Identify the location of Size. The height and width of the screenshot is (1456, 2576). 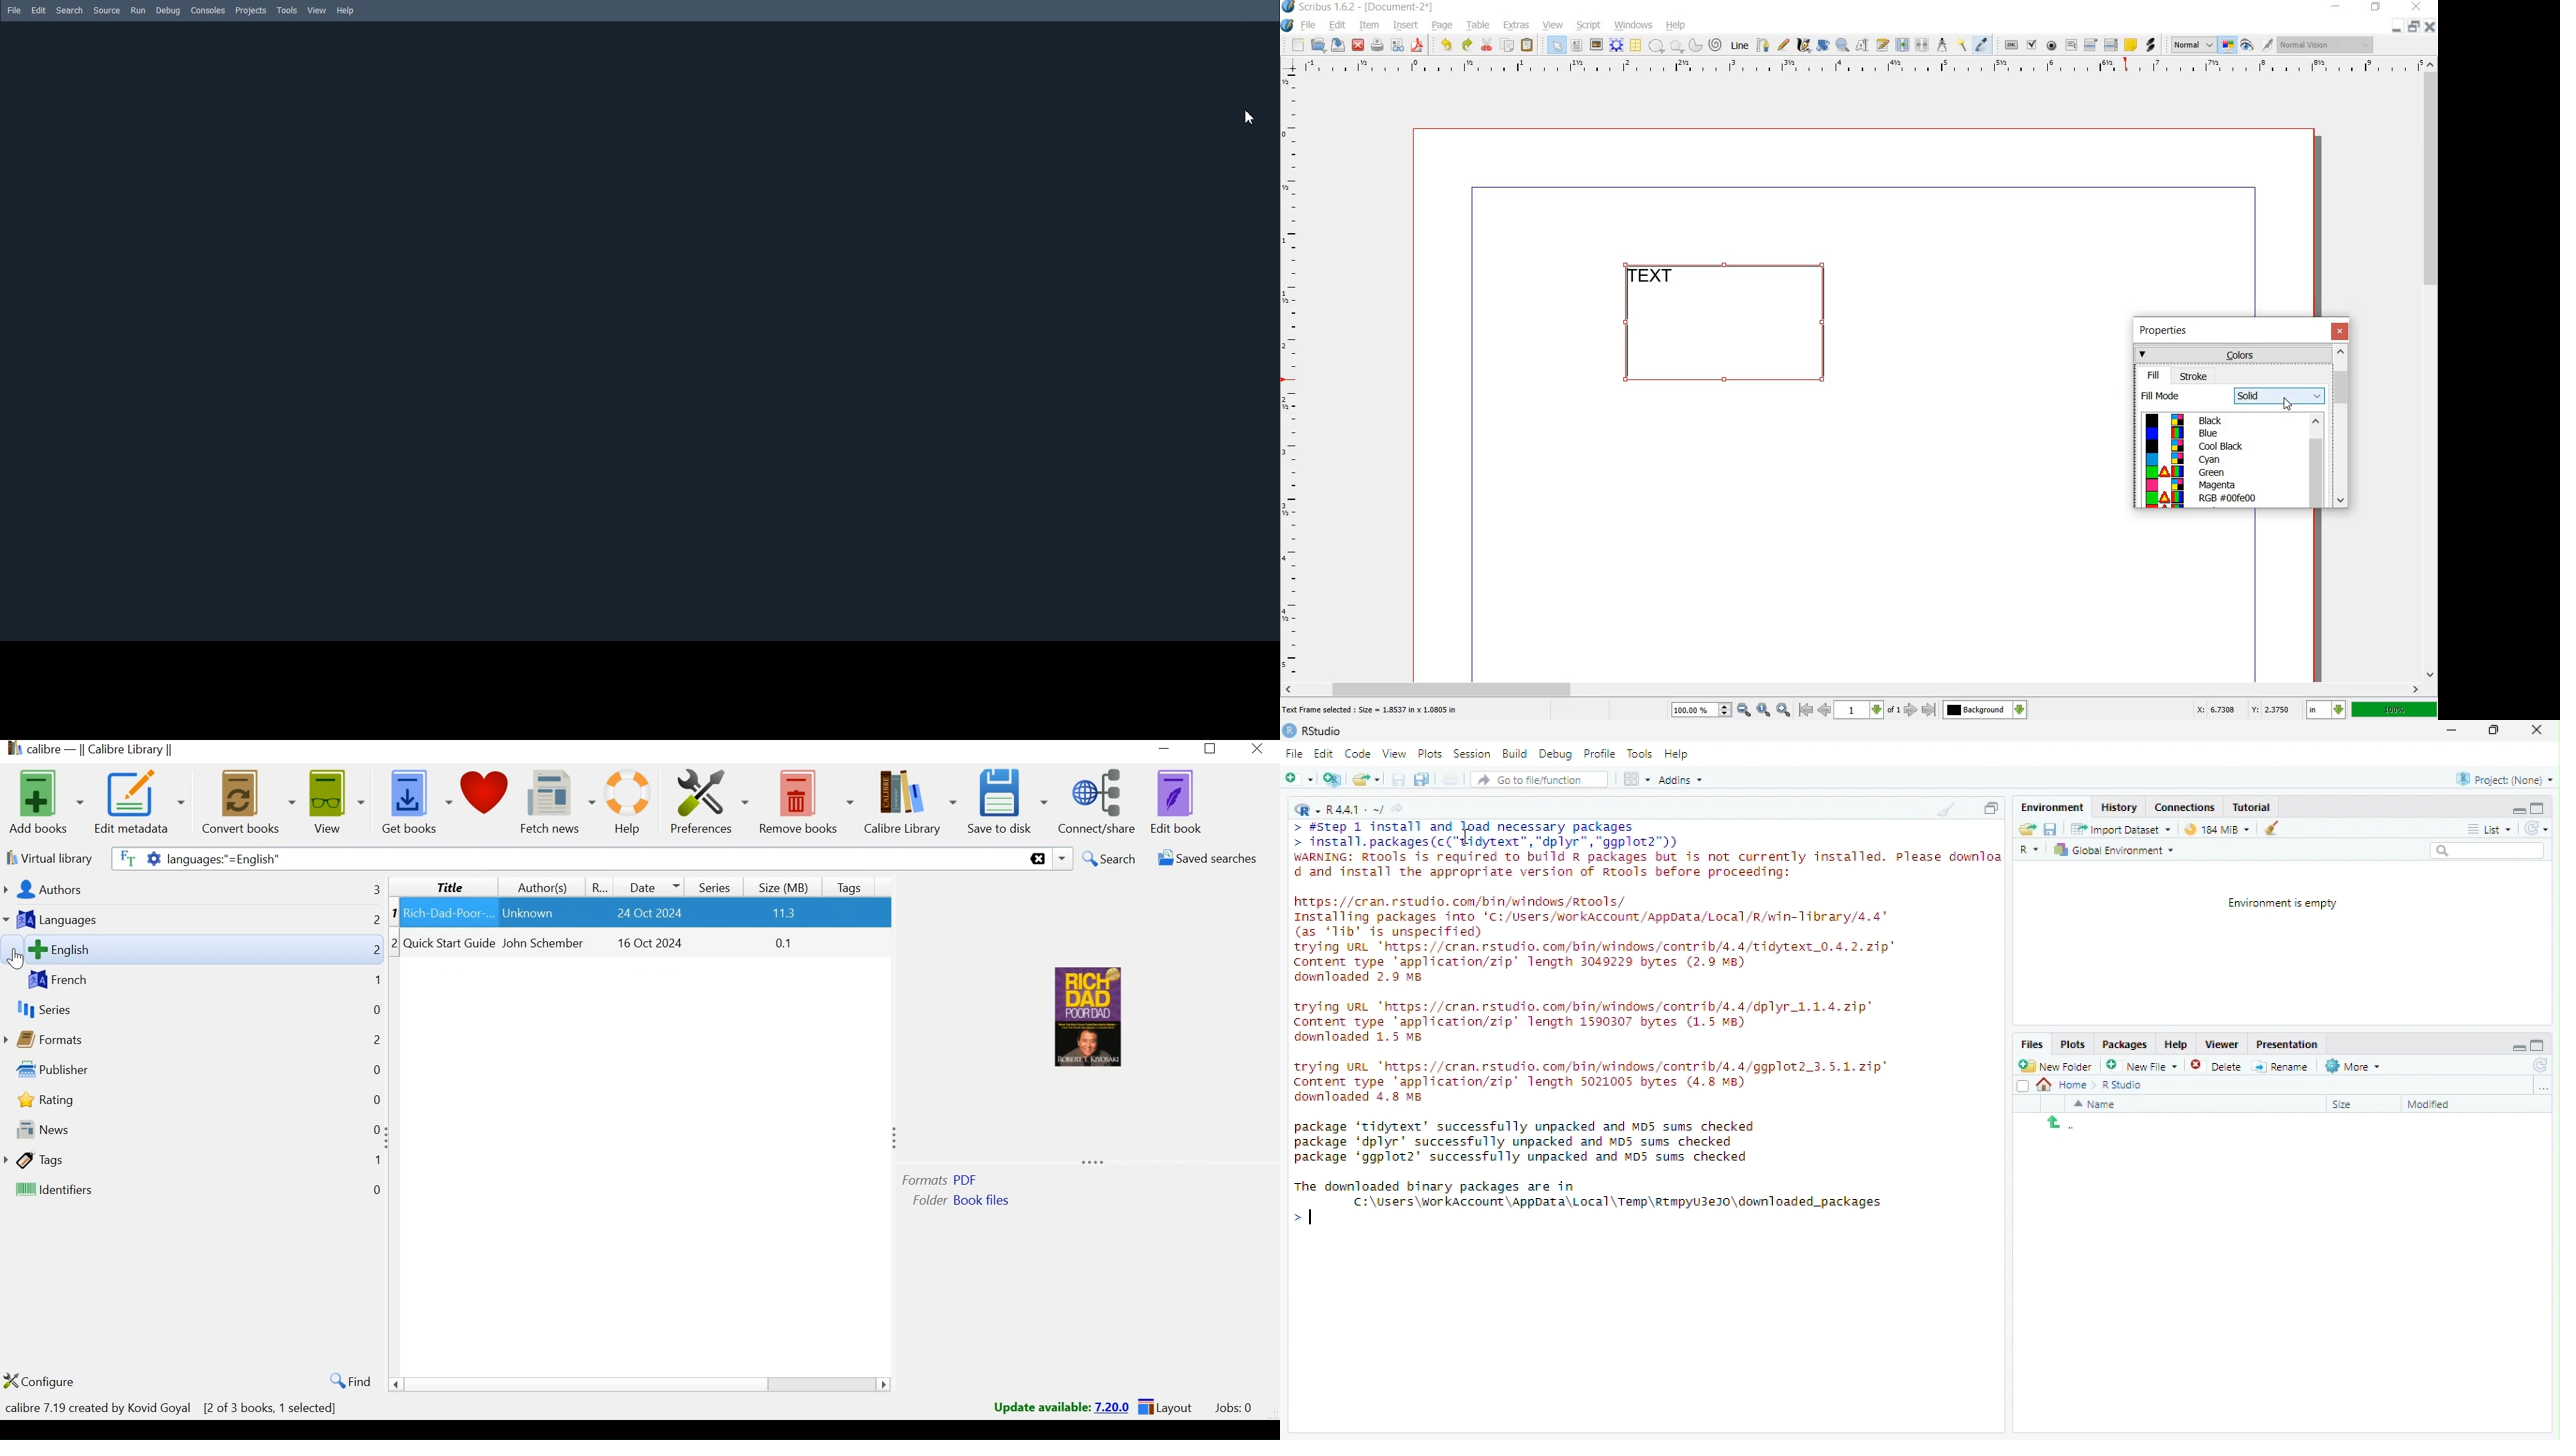
(2345, 1105).